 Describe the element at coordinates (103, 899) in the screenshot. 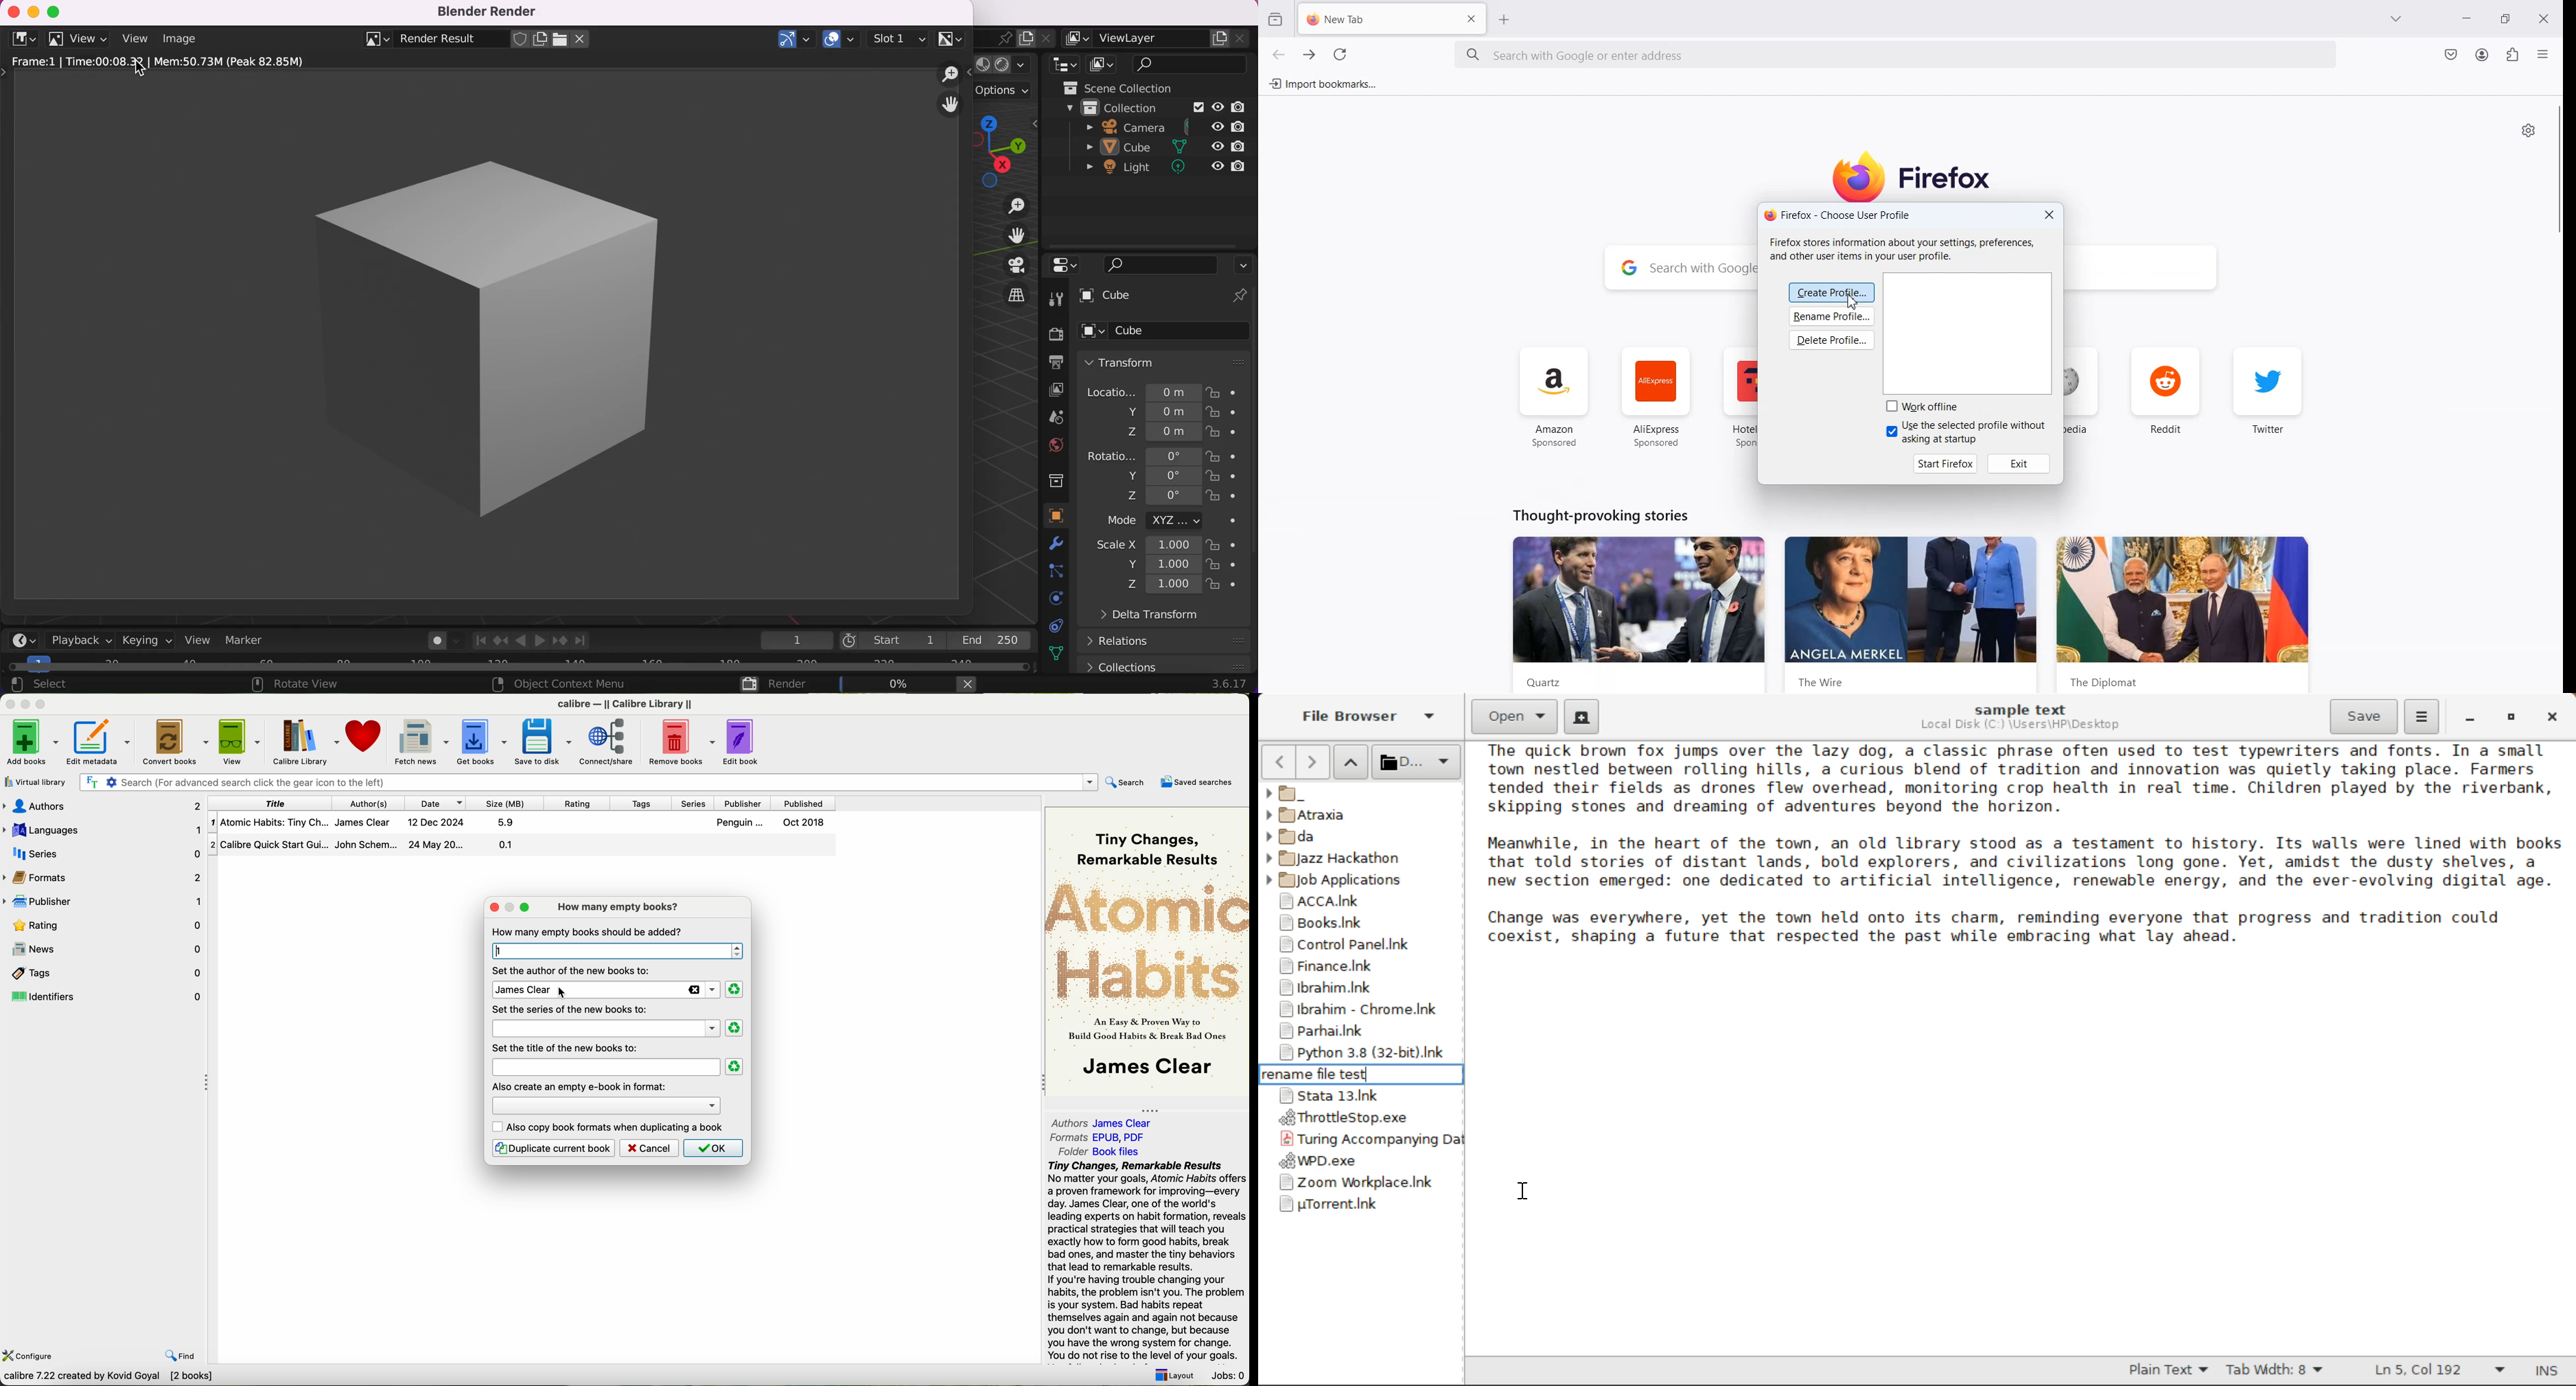

I see `publisher` at that location.